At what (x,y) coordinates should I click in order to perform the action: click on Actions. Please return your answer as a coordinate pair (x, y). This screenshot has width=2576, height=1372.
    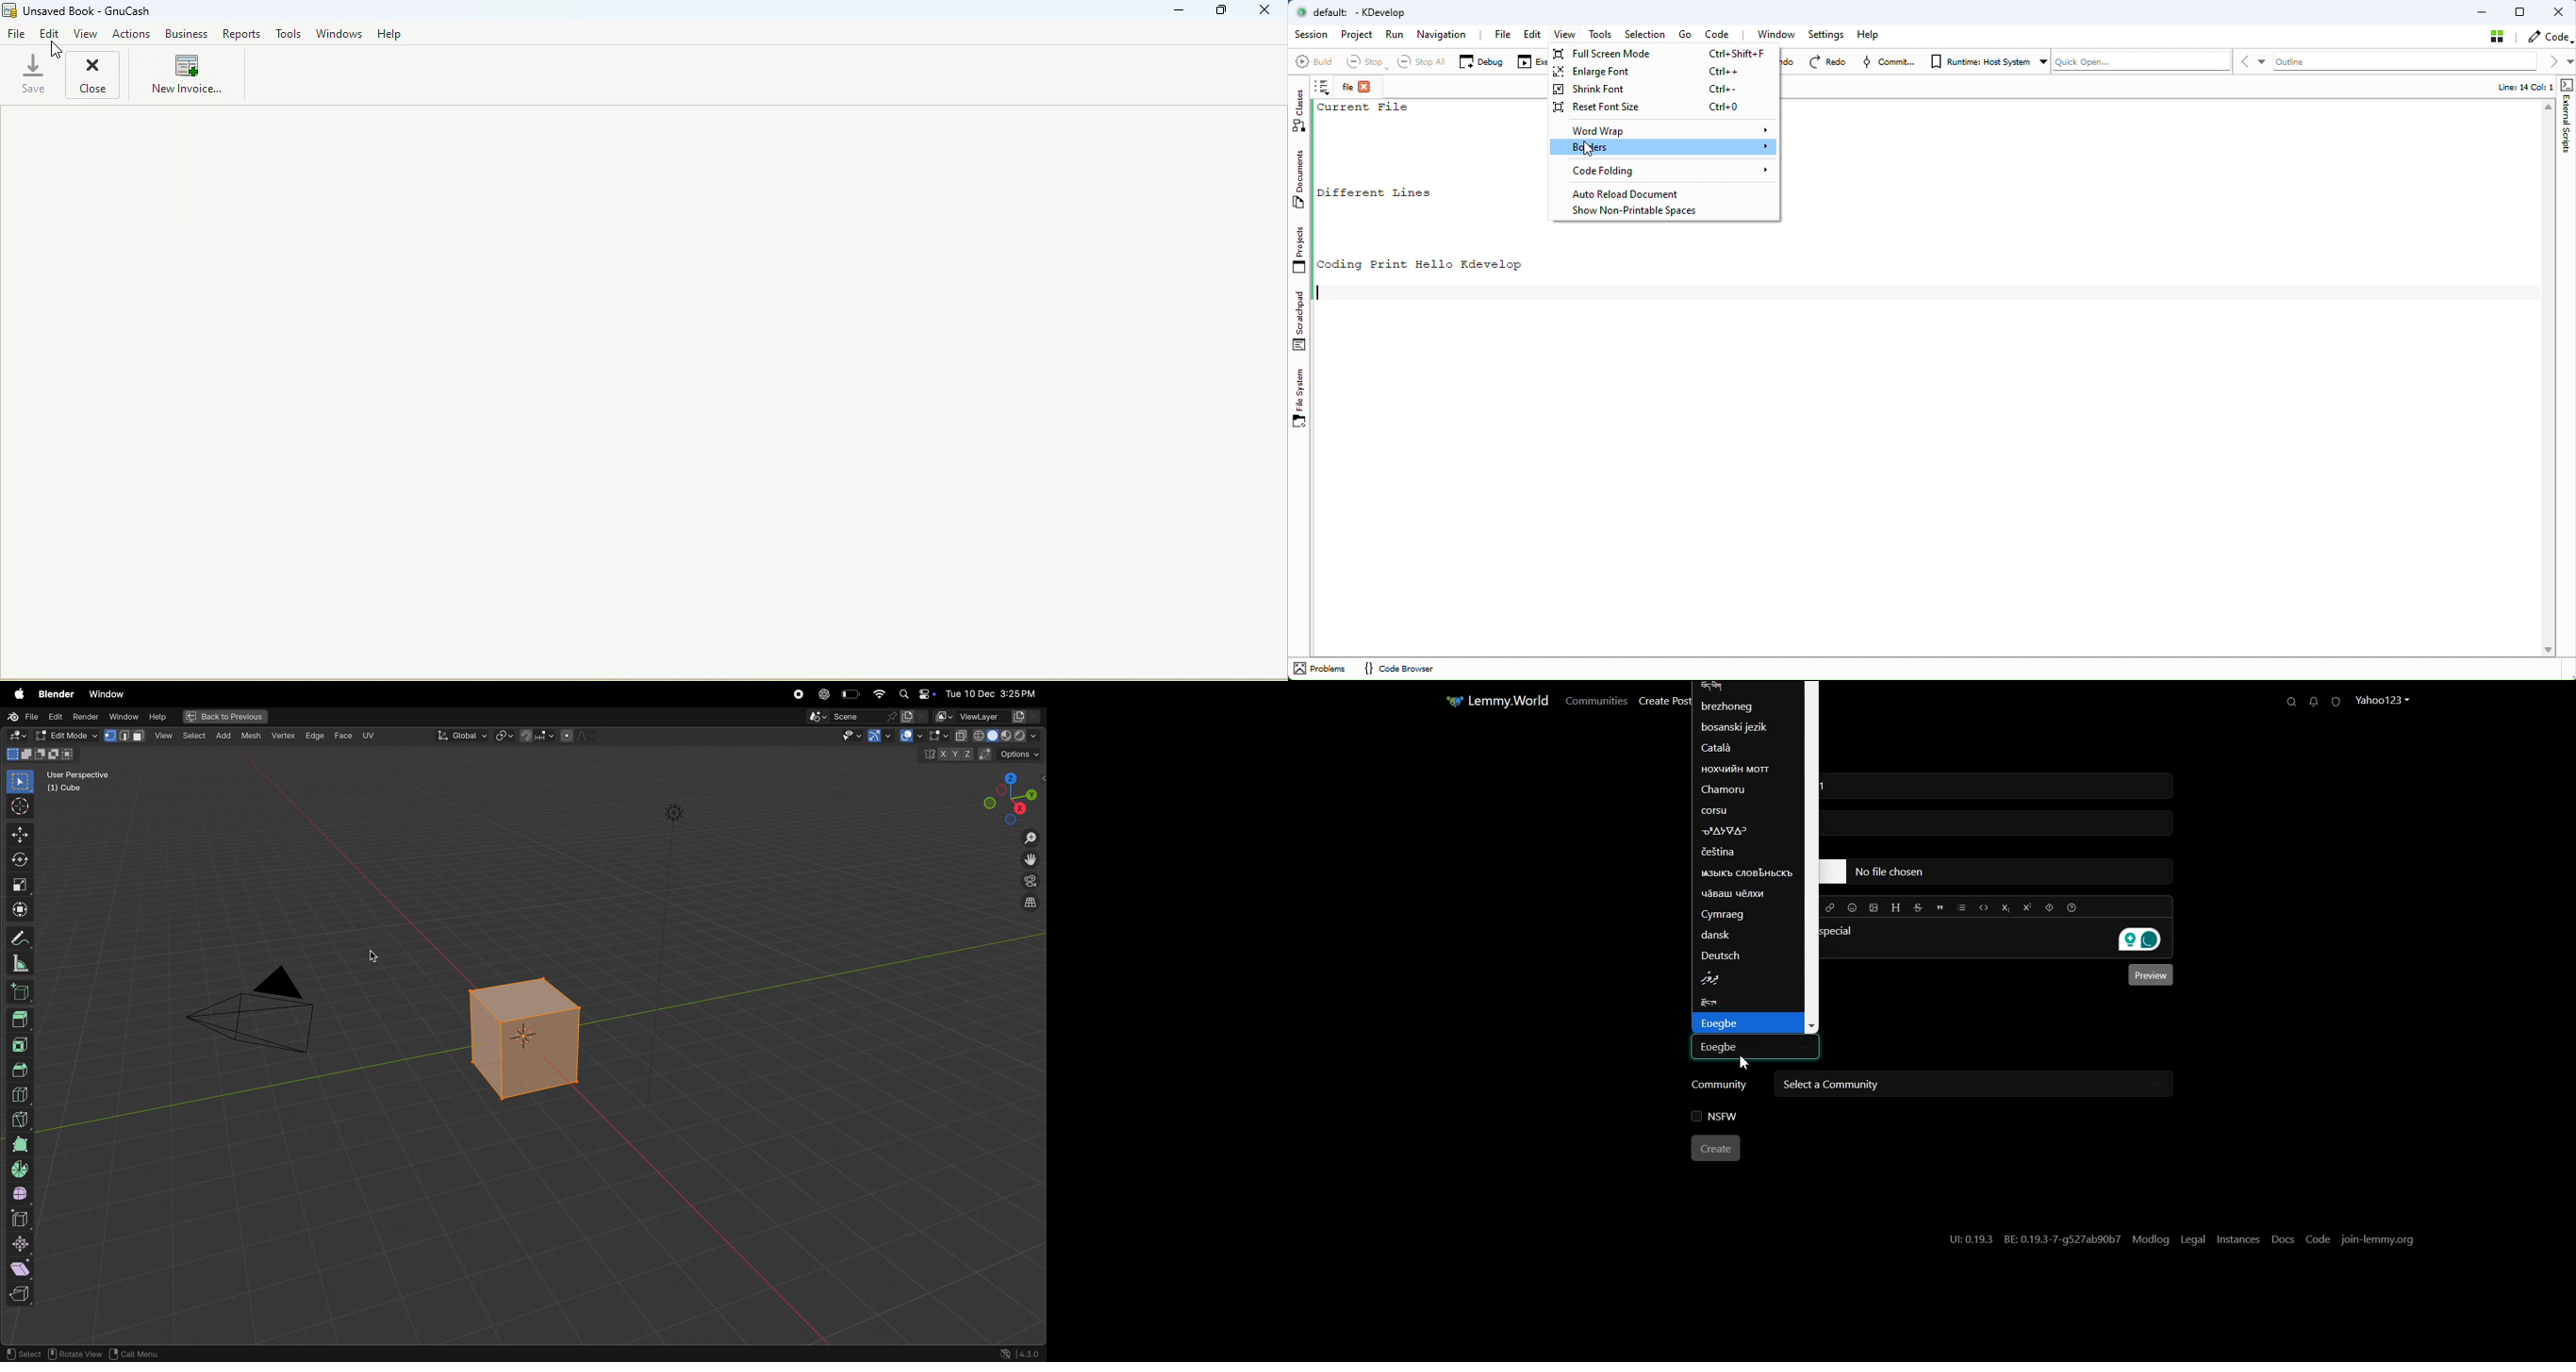
    Looking at the image, I should click on (133, 35).